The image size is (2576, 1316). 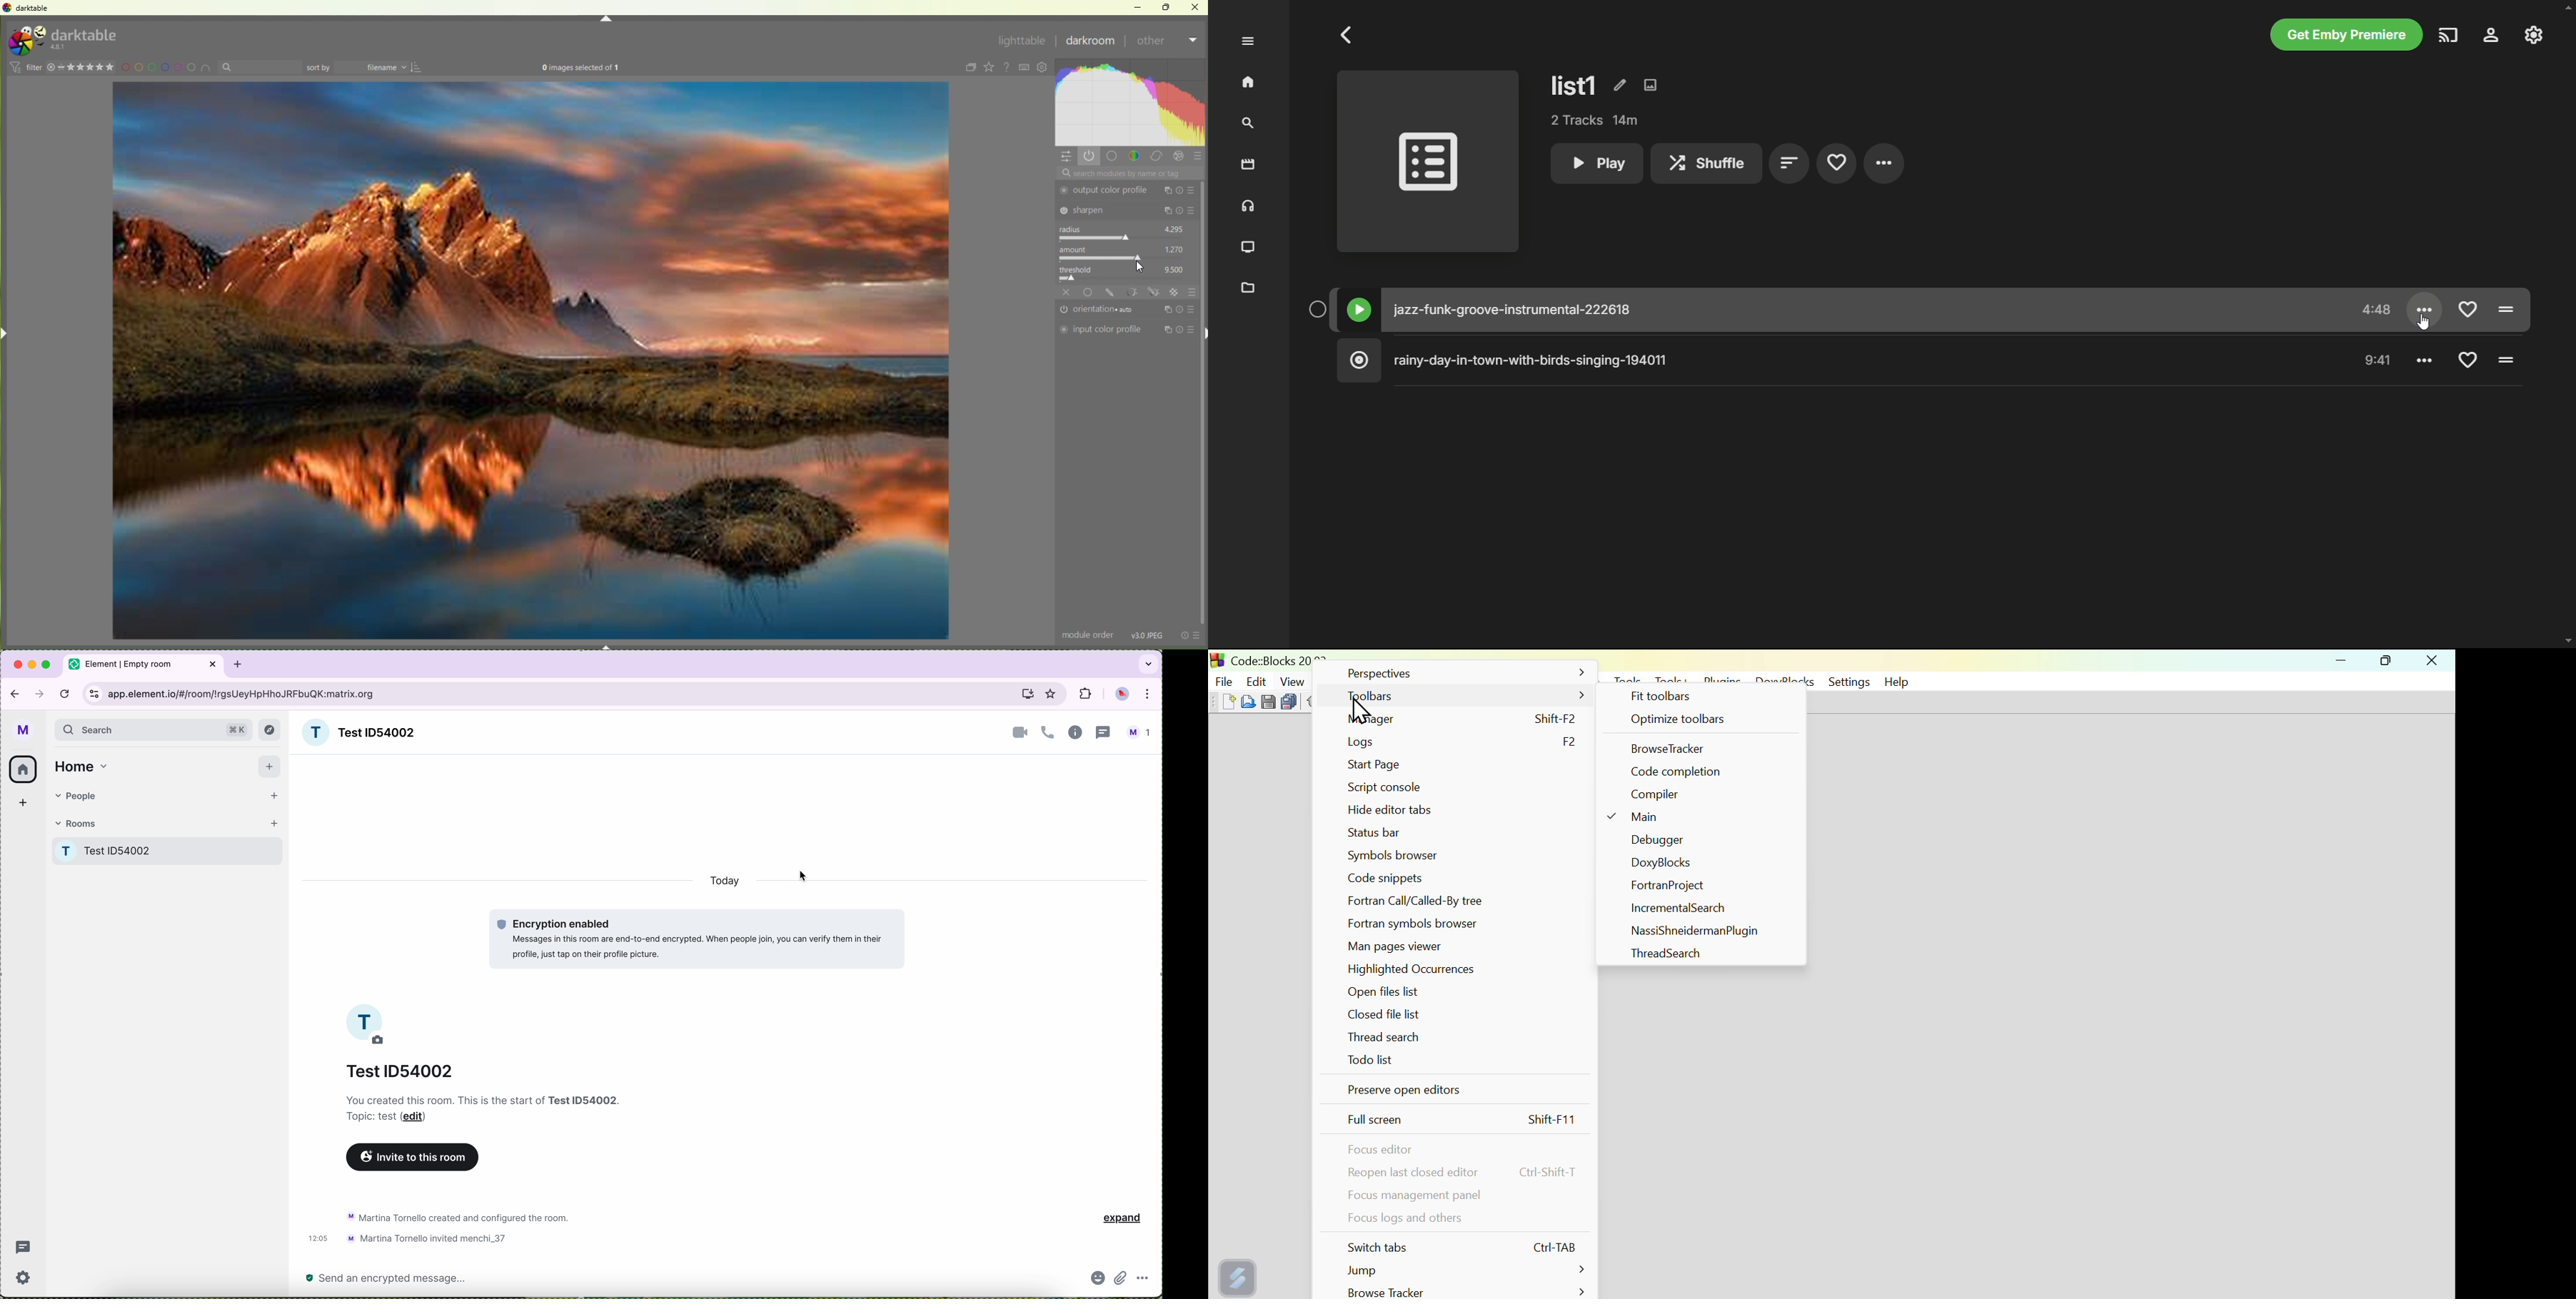 I want to click on threshold, so click(x=1081, y=268).